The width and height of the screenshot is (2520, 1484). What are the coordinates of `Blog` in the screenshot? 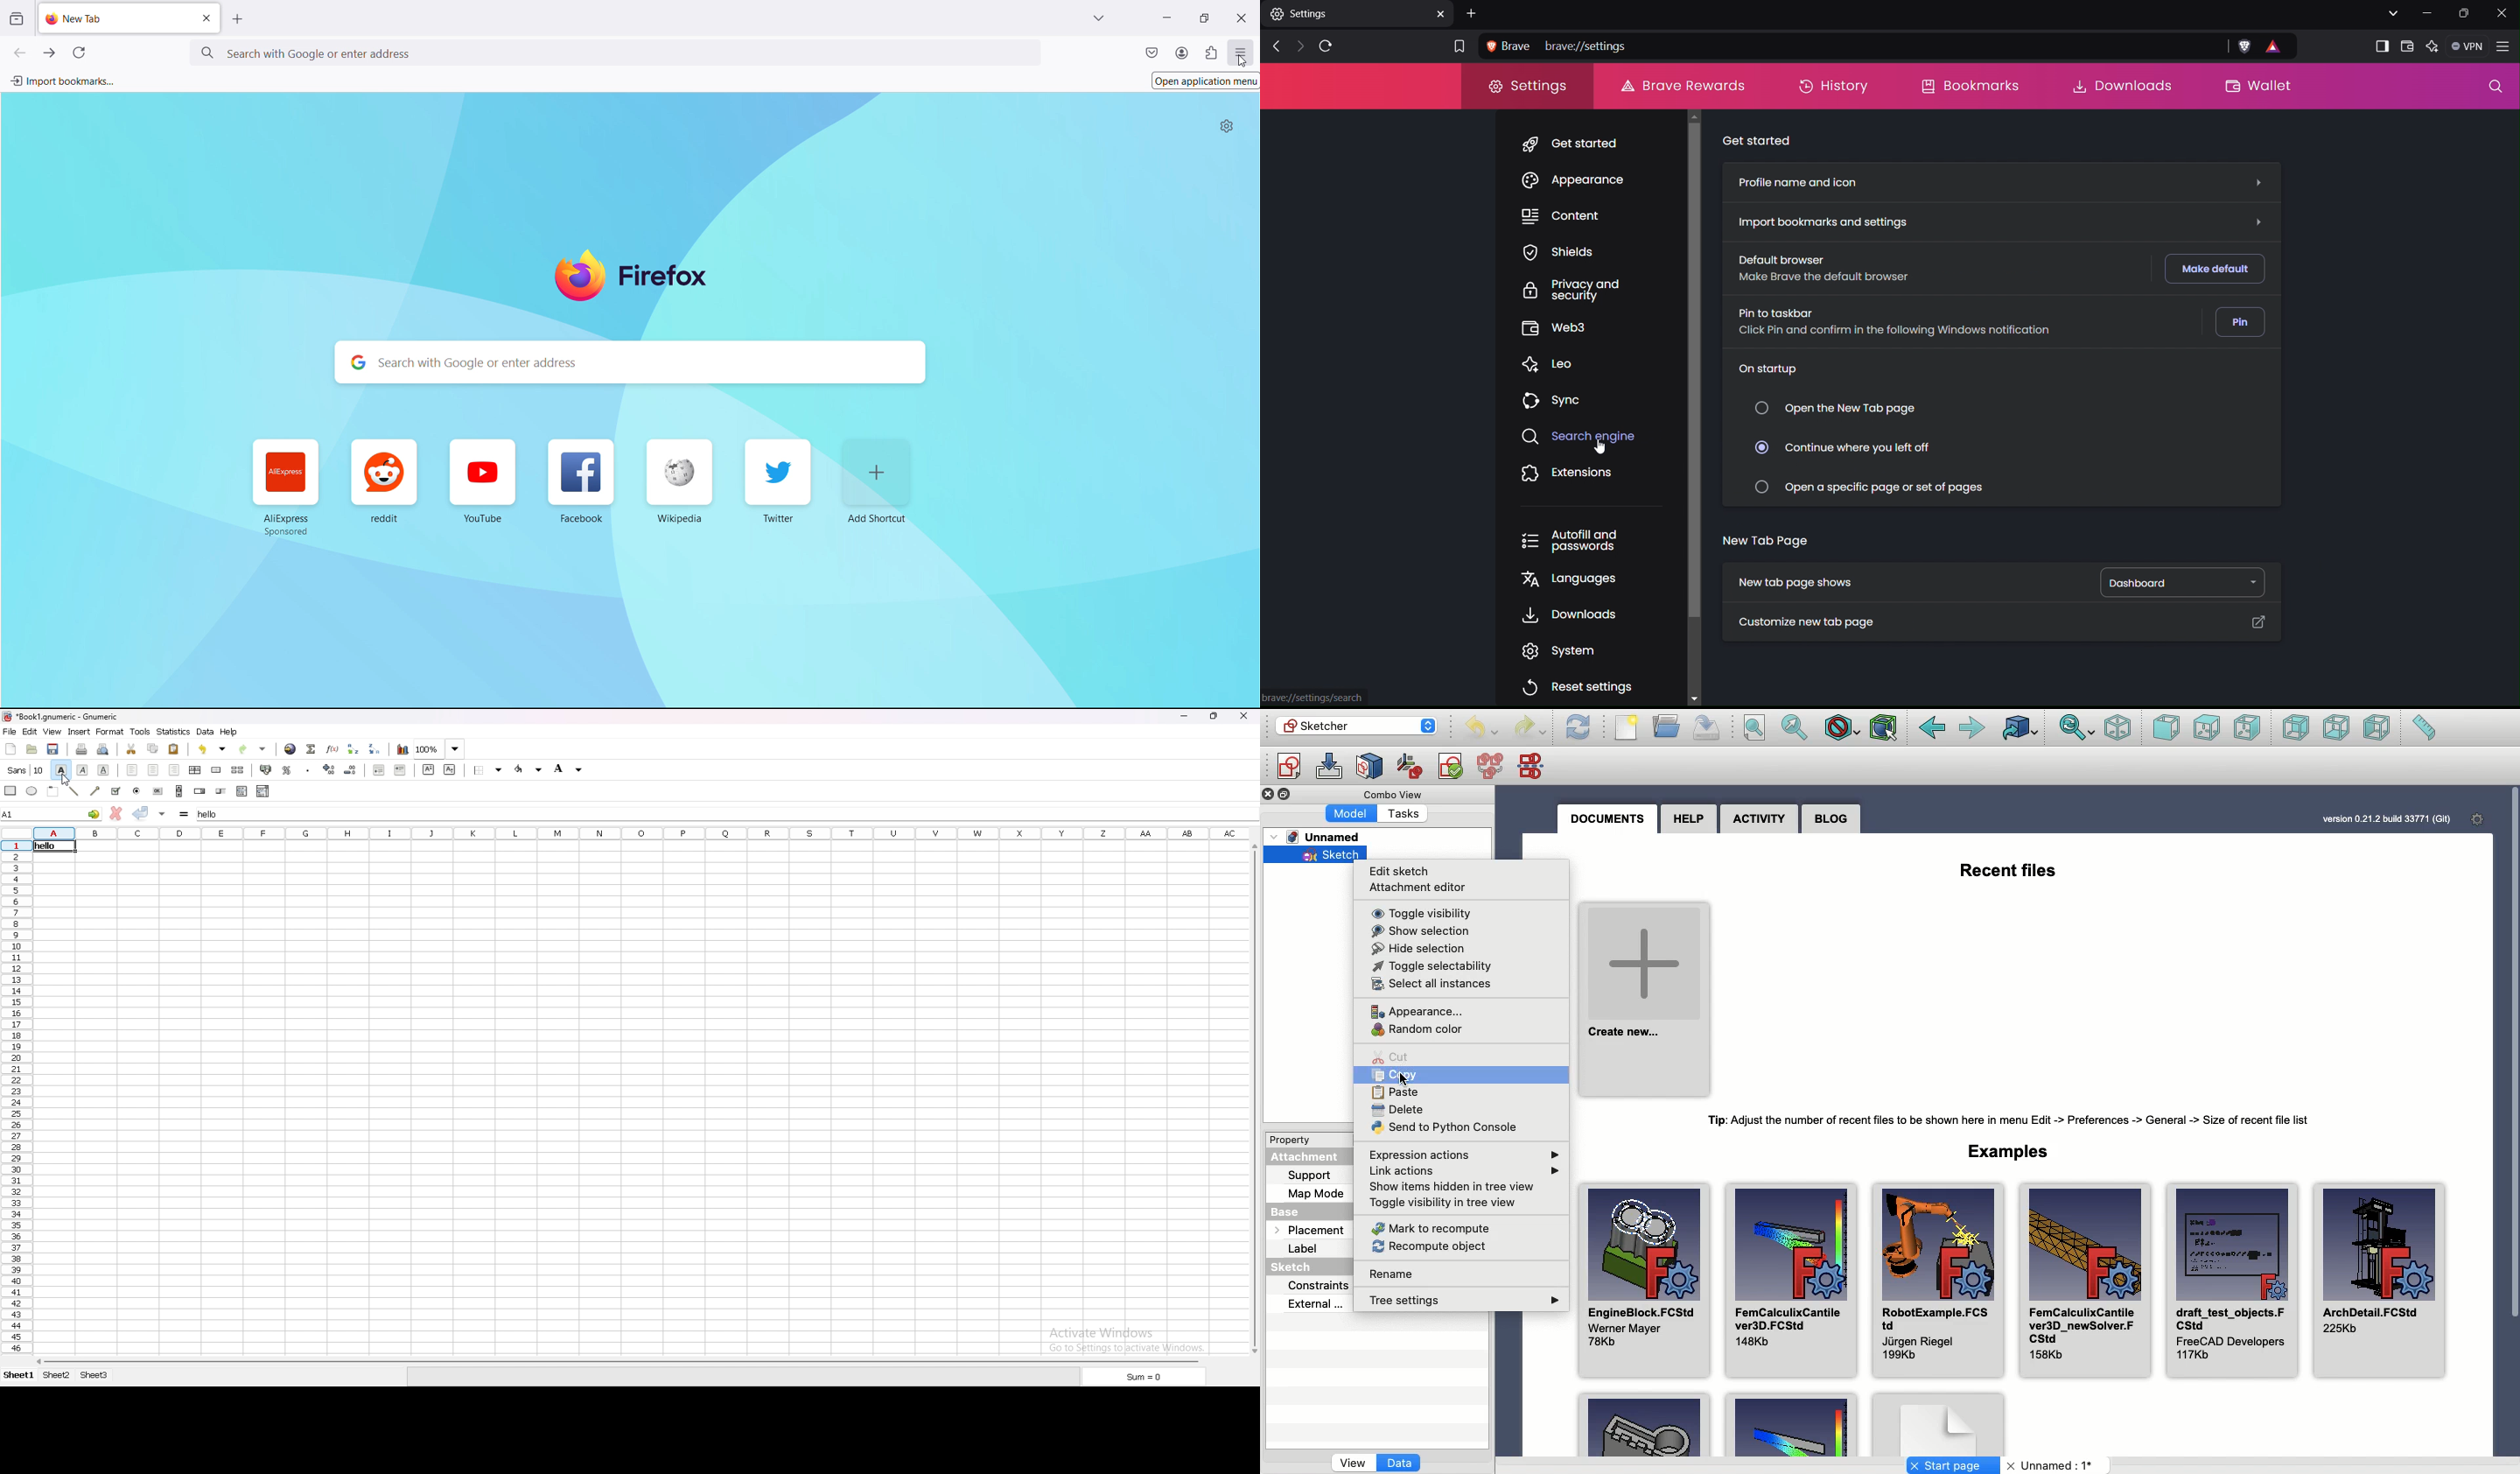 It's located at (1832, 818).